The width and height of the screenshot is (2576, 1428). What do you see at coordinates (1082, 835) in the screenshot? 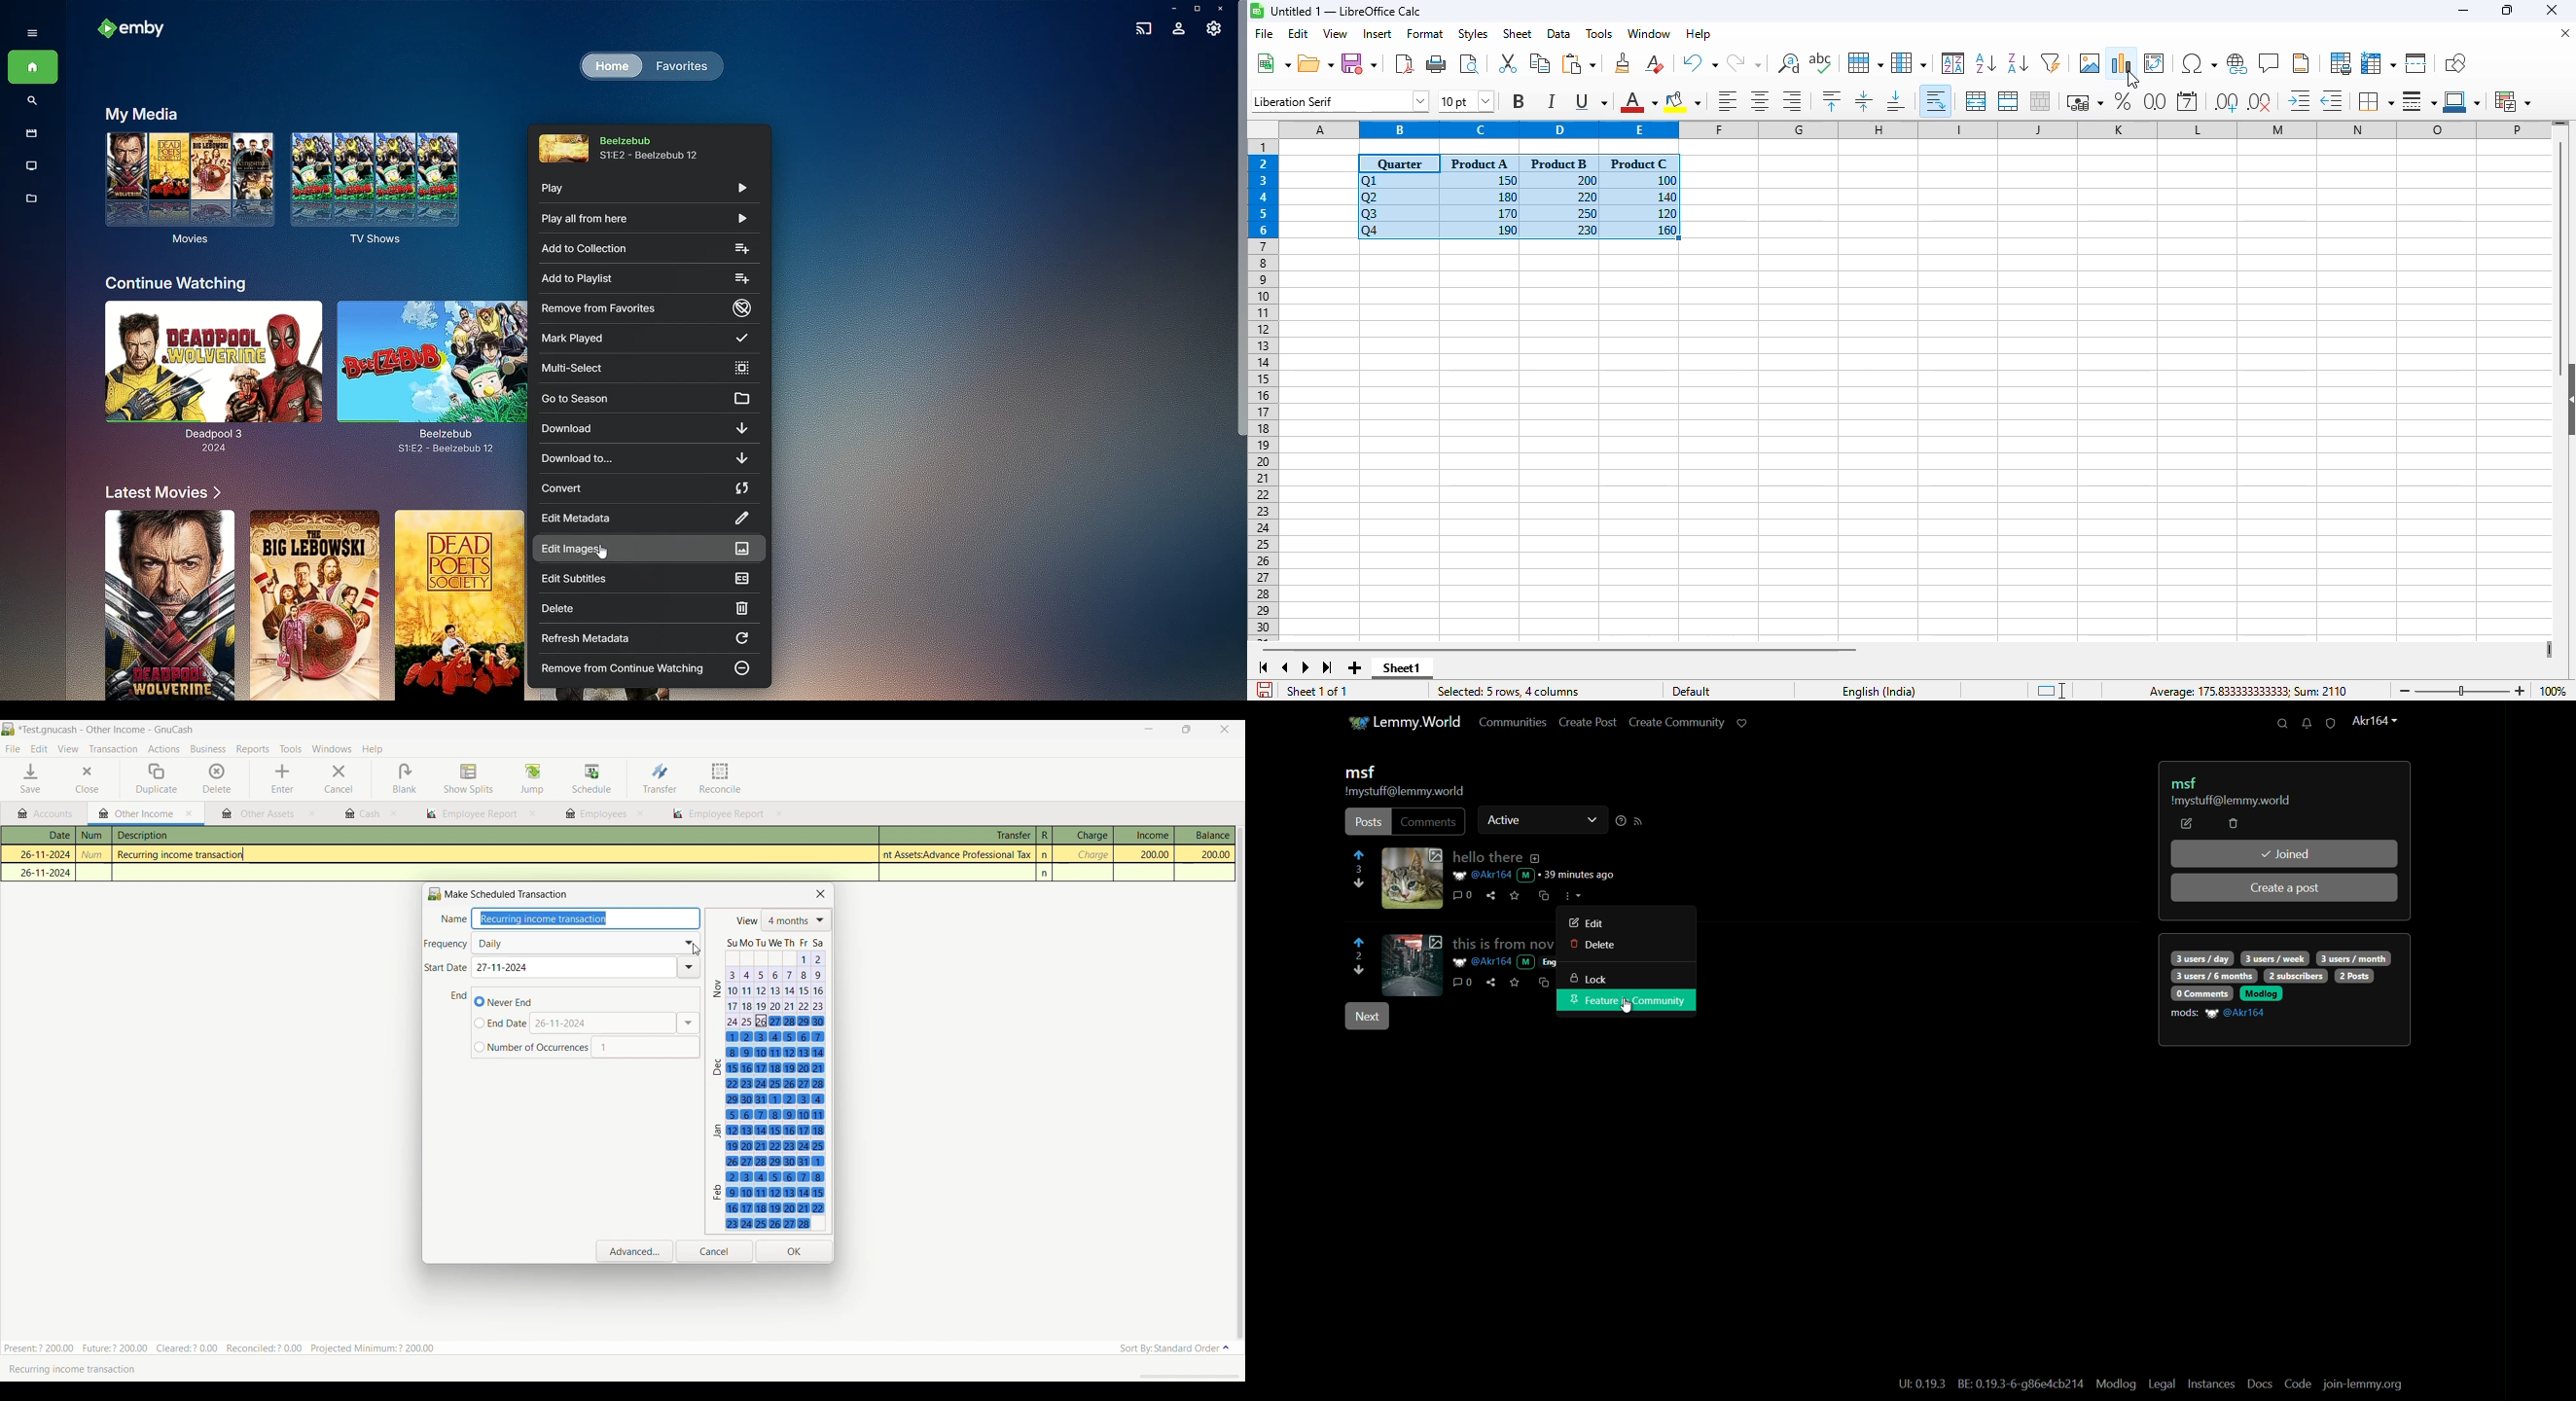
I see `Charge column` at bounding box center [1082, 835].